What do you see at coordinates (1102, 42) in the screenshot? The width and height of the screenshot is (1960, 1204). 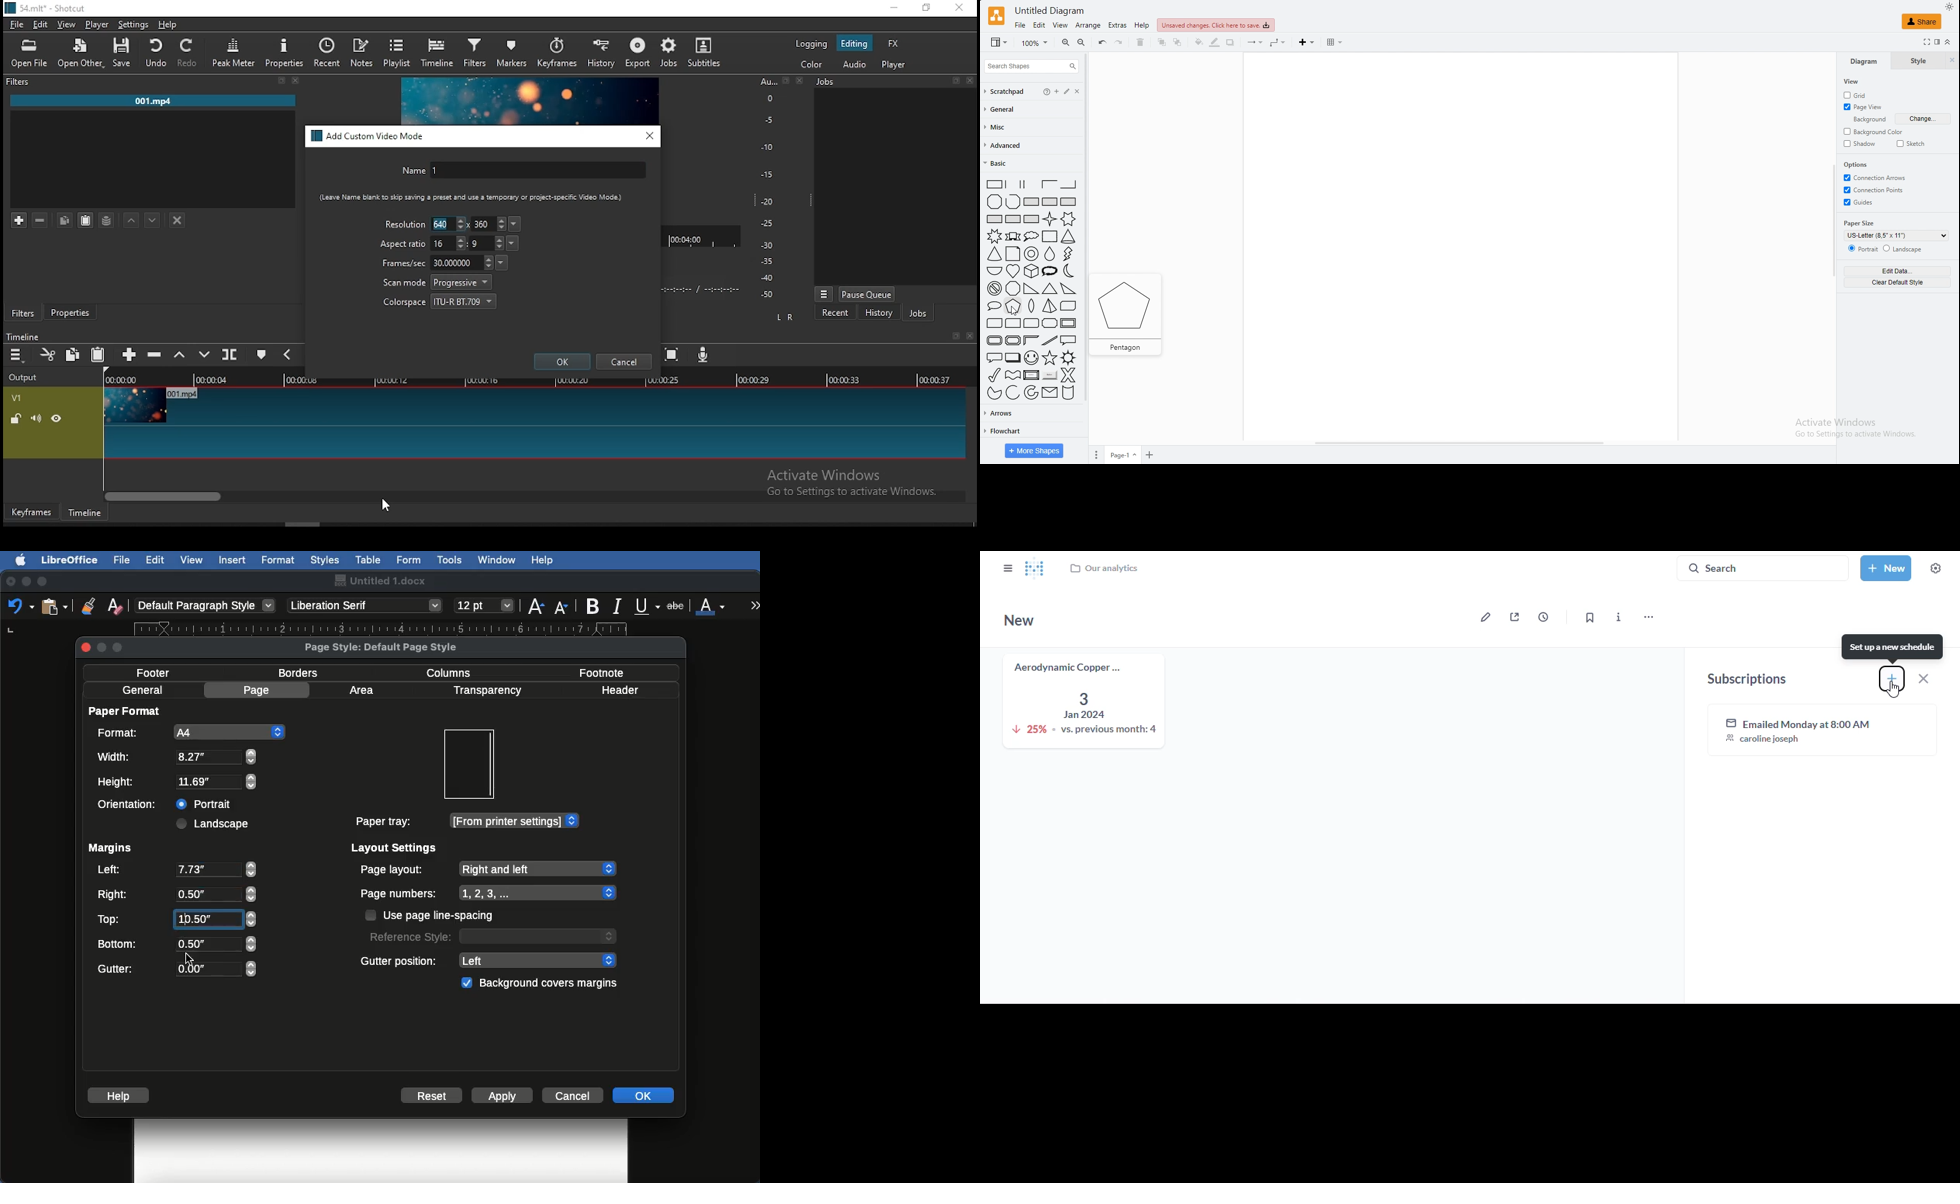 I see `undo` at bounding box center [1102, 42].